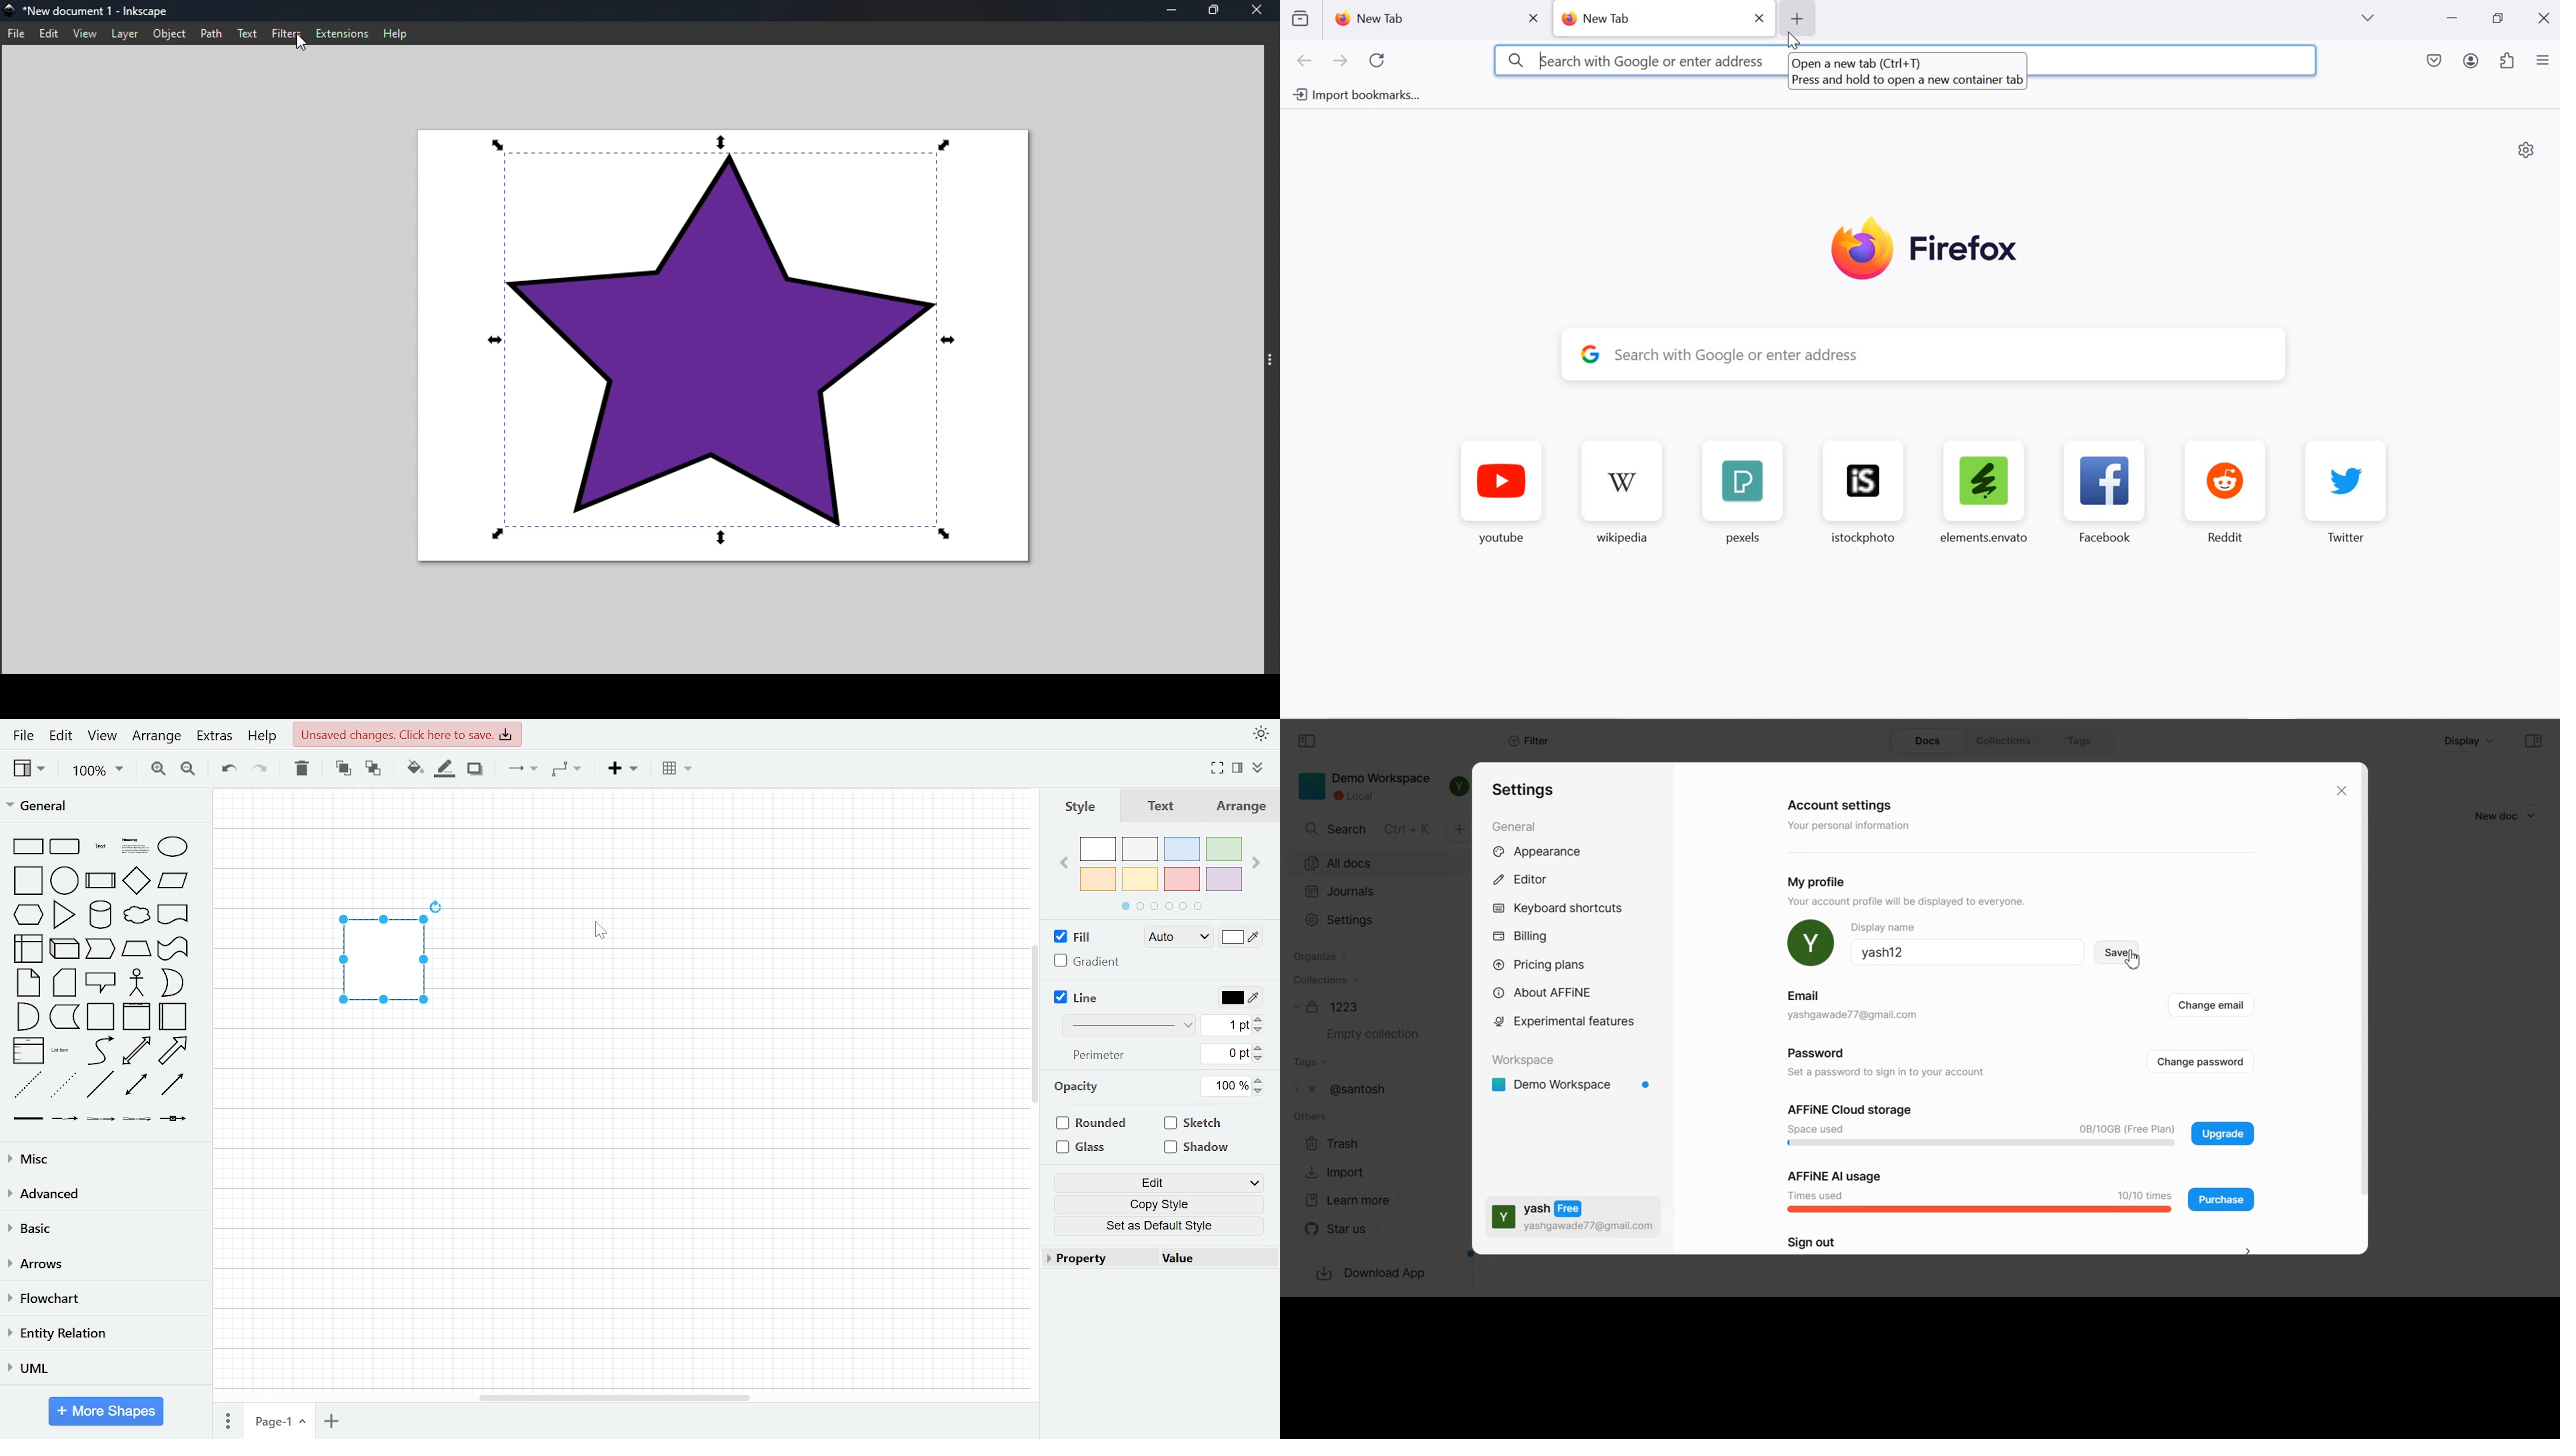 This screenshot has height=1456, width=2576. I want to click on ‘Your personal information, so click(1852, 826).